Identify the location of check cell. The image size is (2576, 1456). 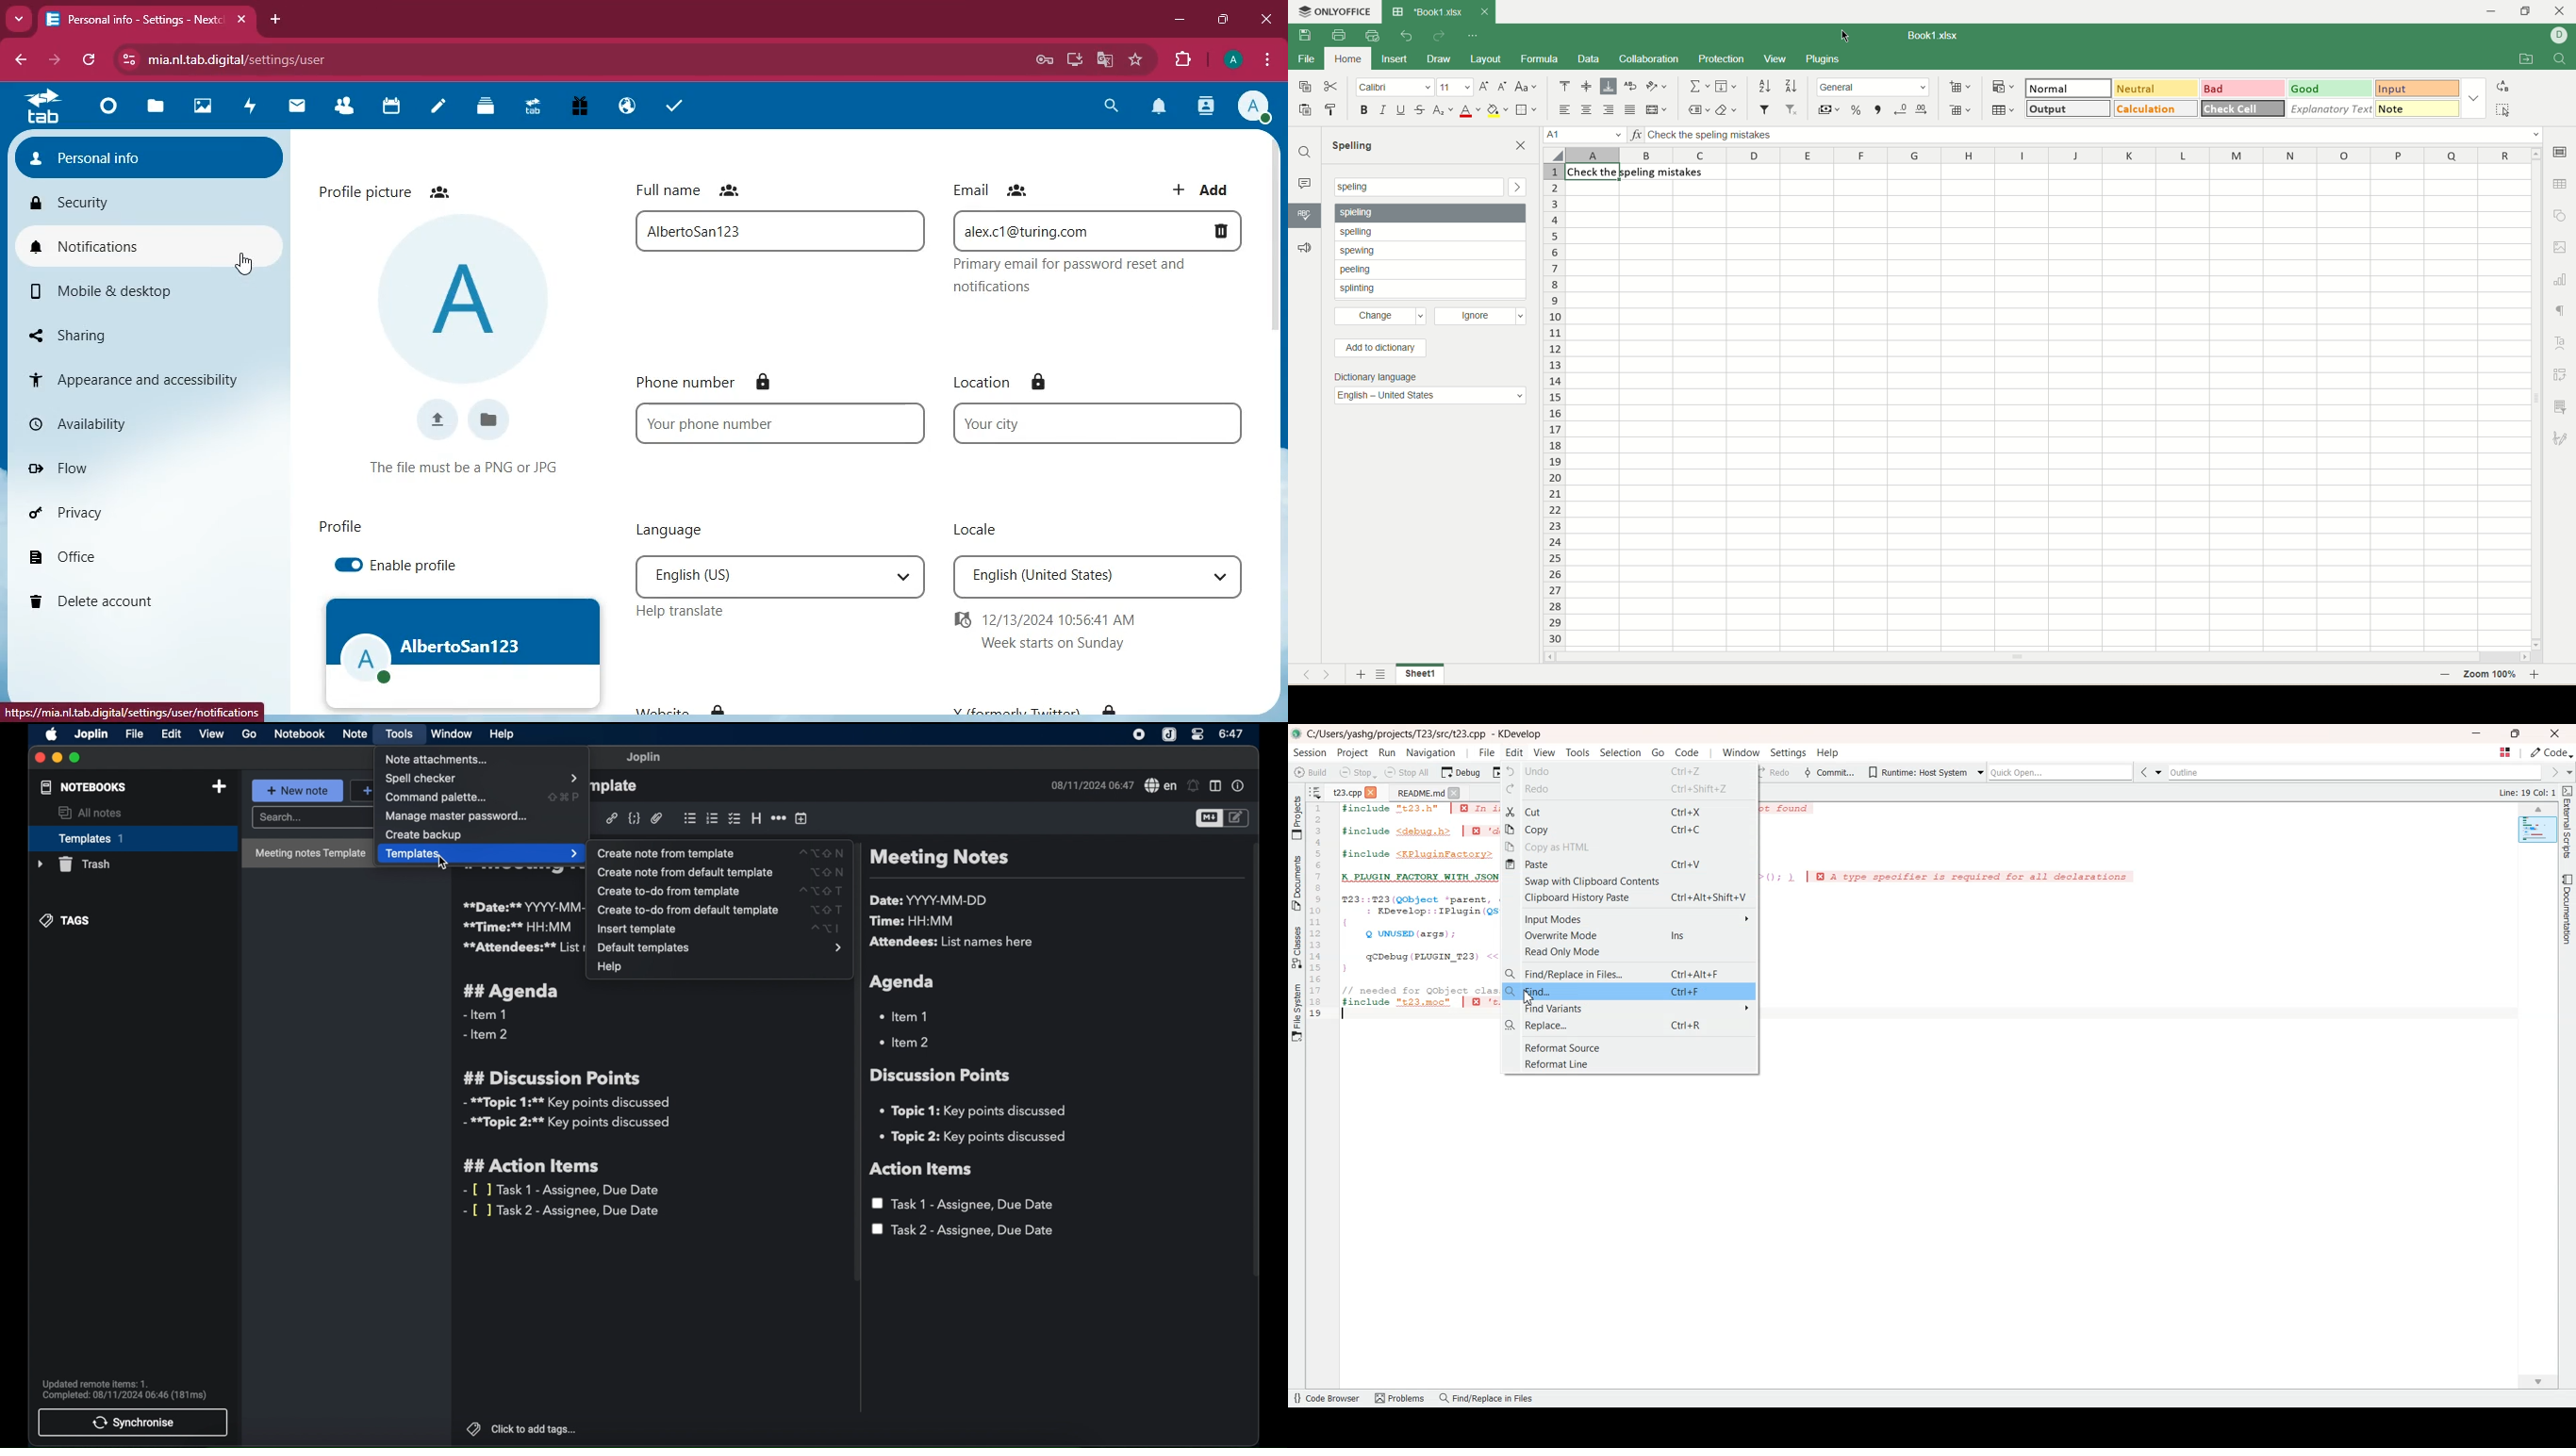
(2243, 109).